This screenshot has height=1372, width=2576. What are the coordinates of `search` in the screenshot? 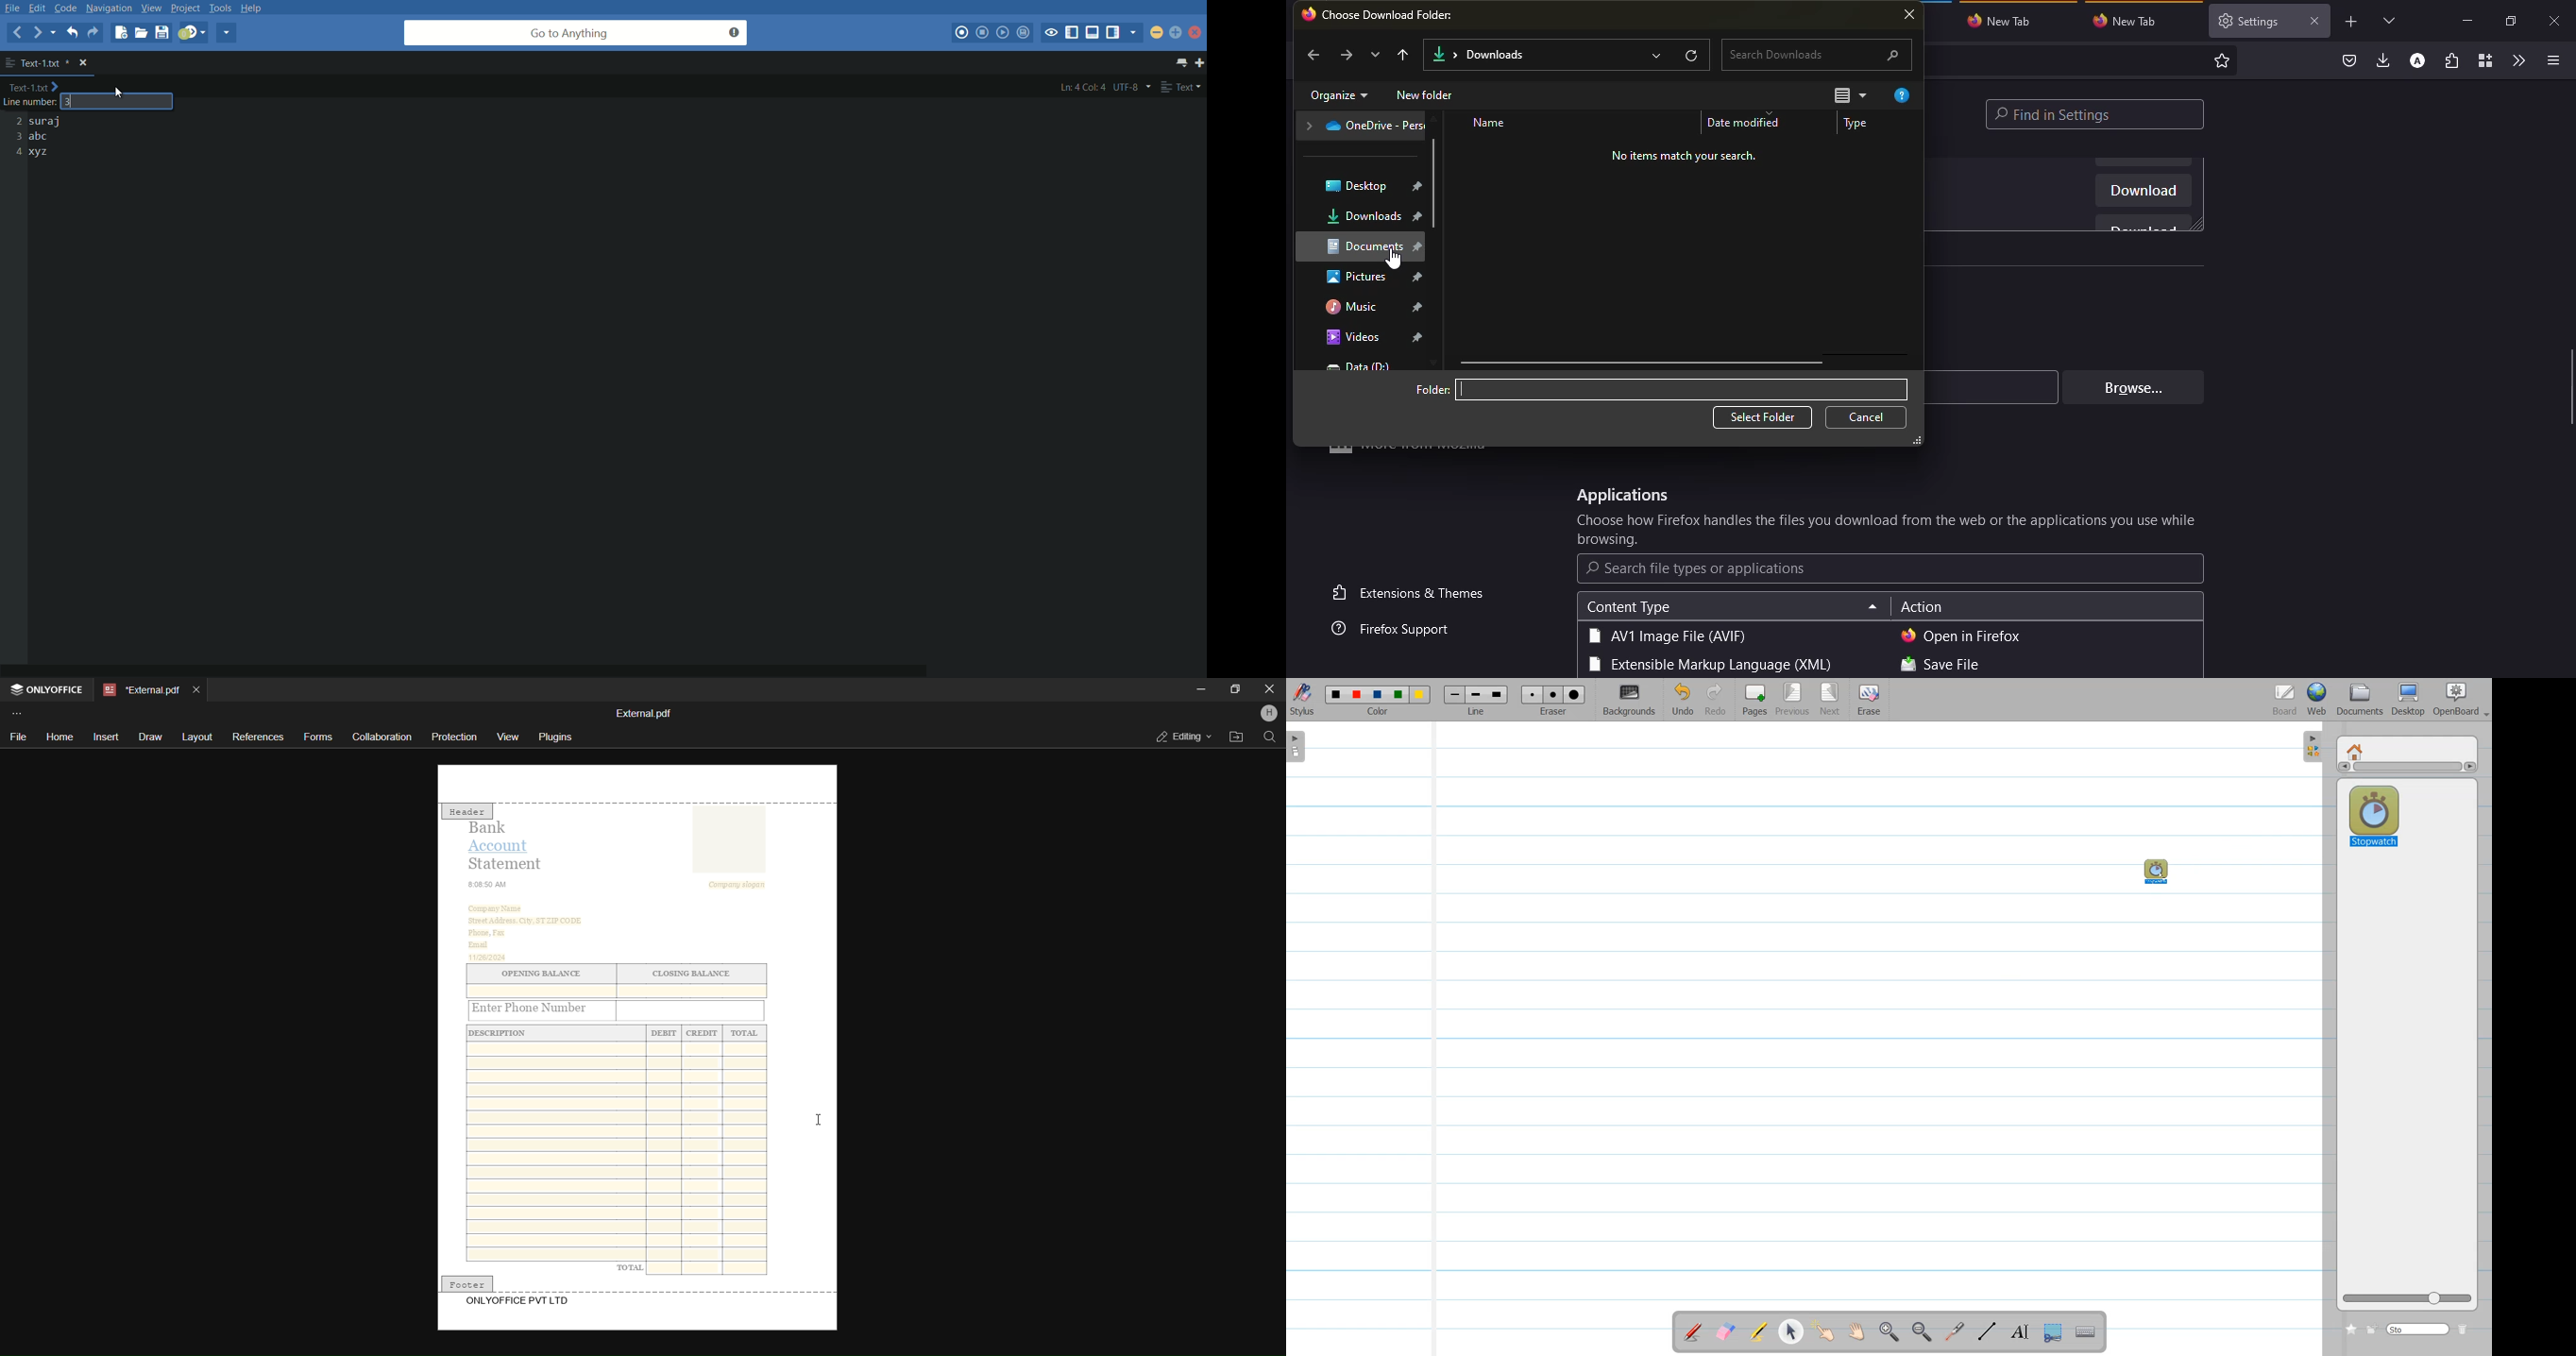 It's located at (1817, 55).